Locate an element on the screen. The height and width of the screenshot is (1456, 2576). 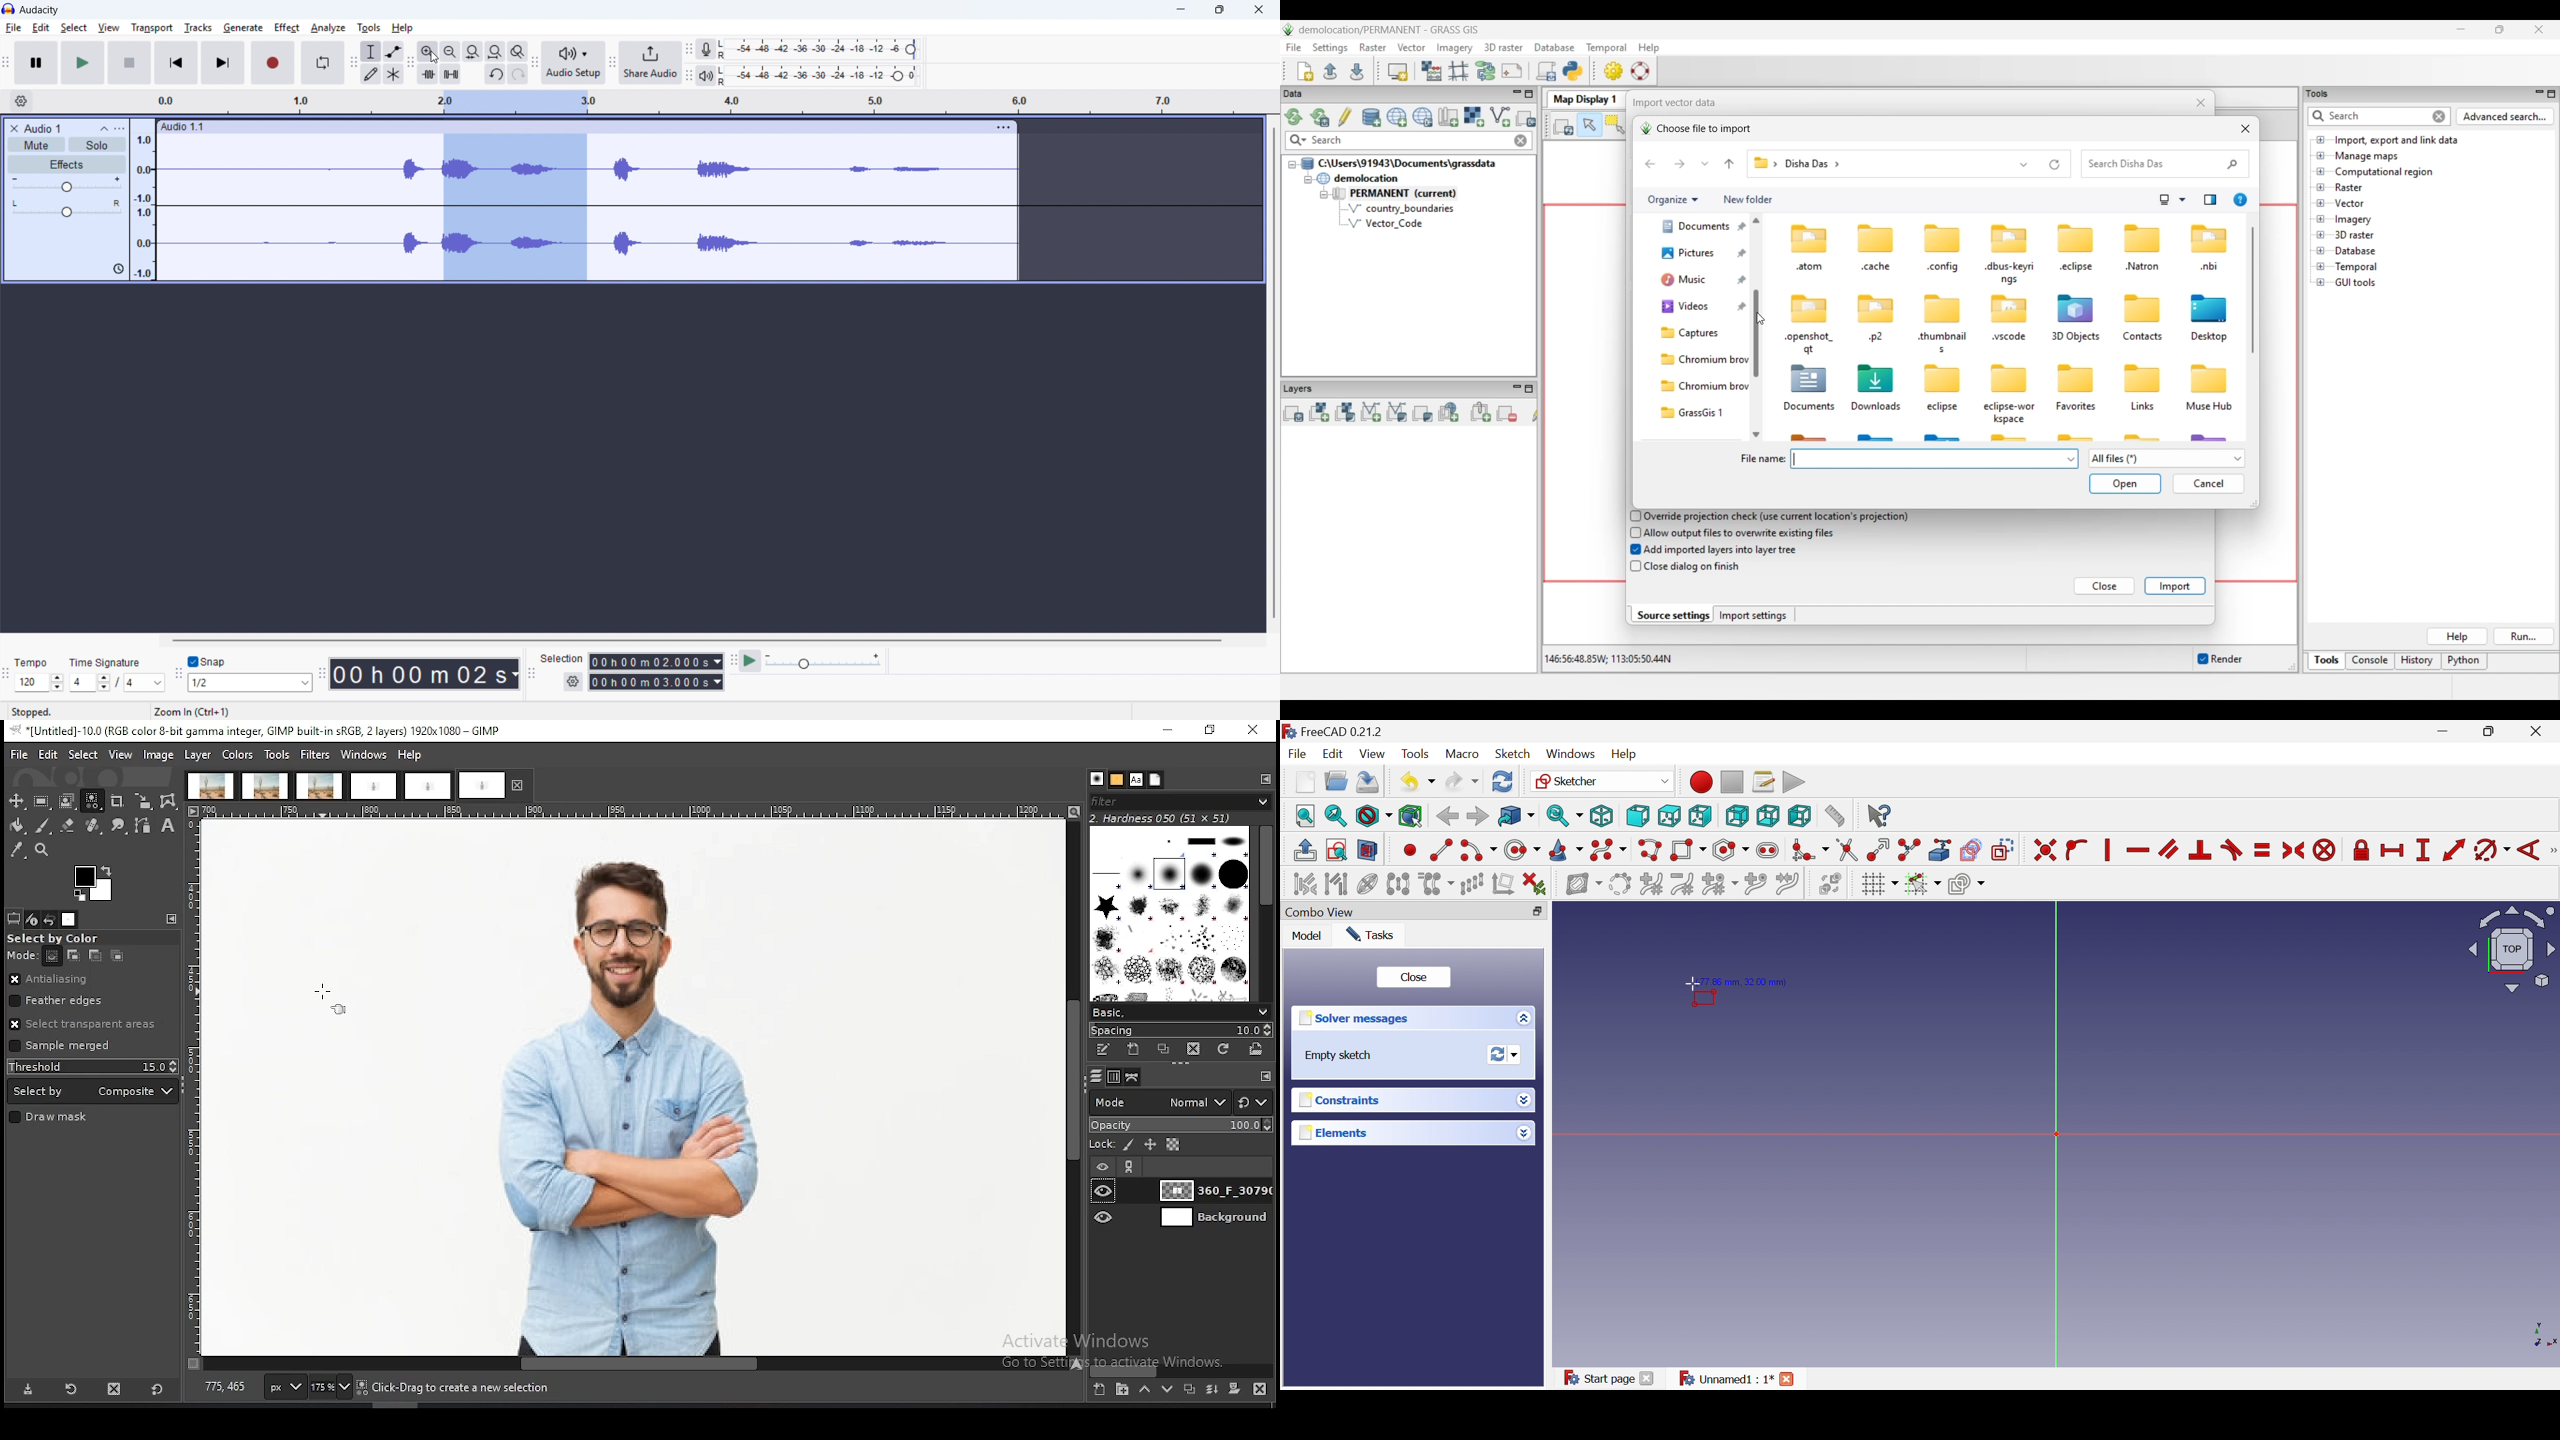
healing tool is located at coordinates (94, 826).